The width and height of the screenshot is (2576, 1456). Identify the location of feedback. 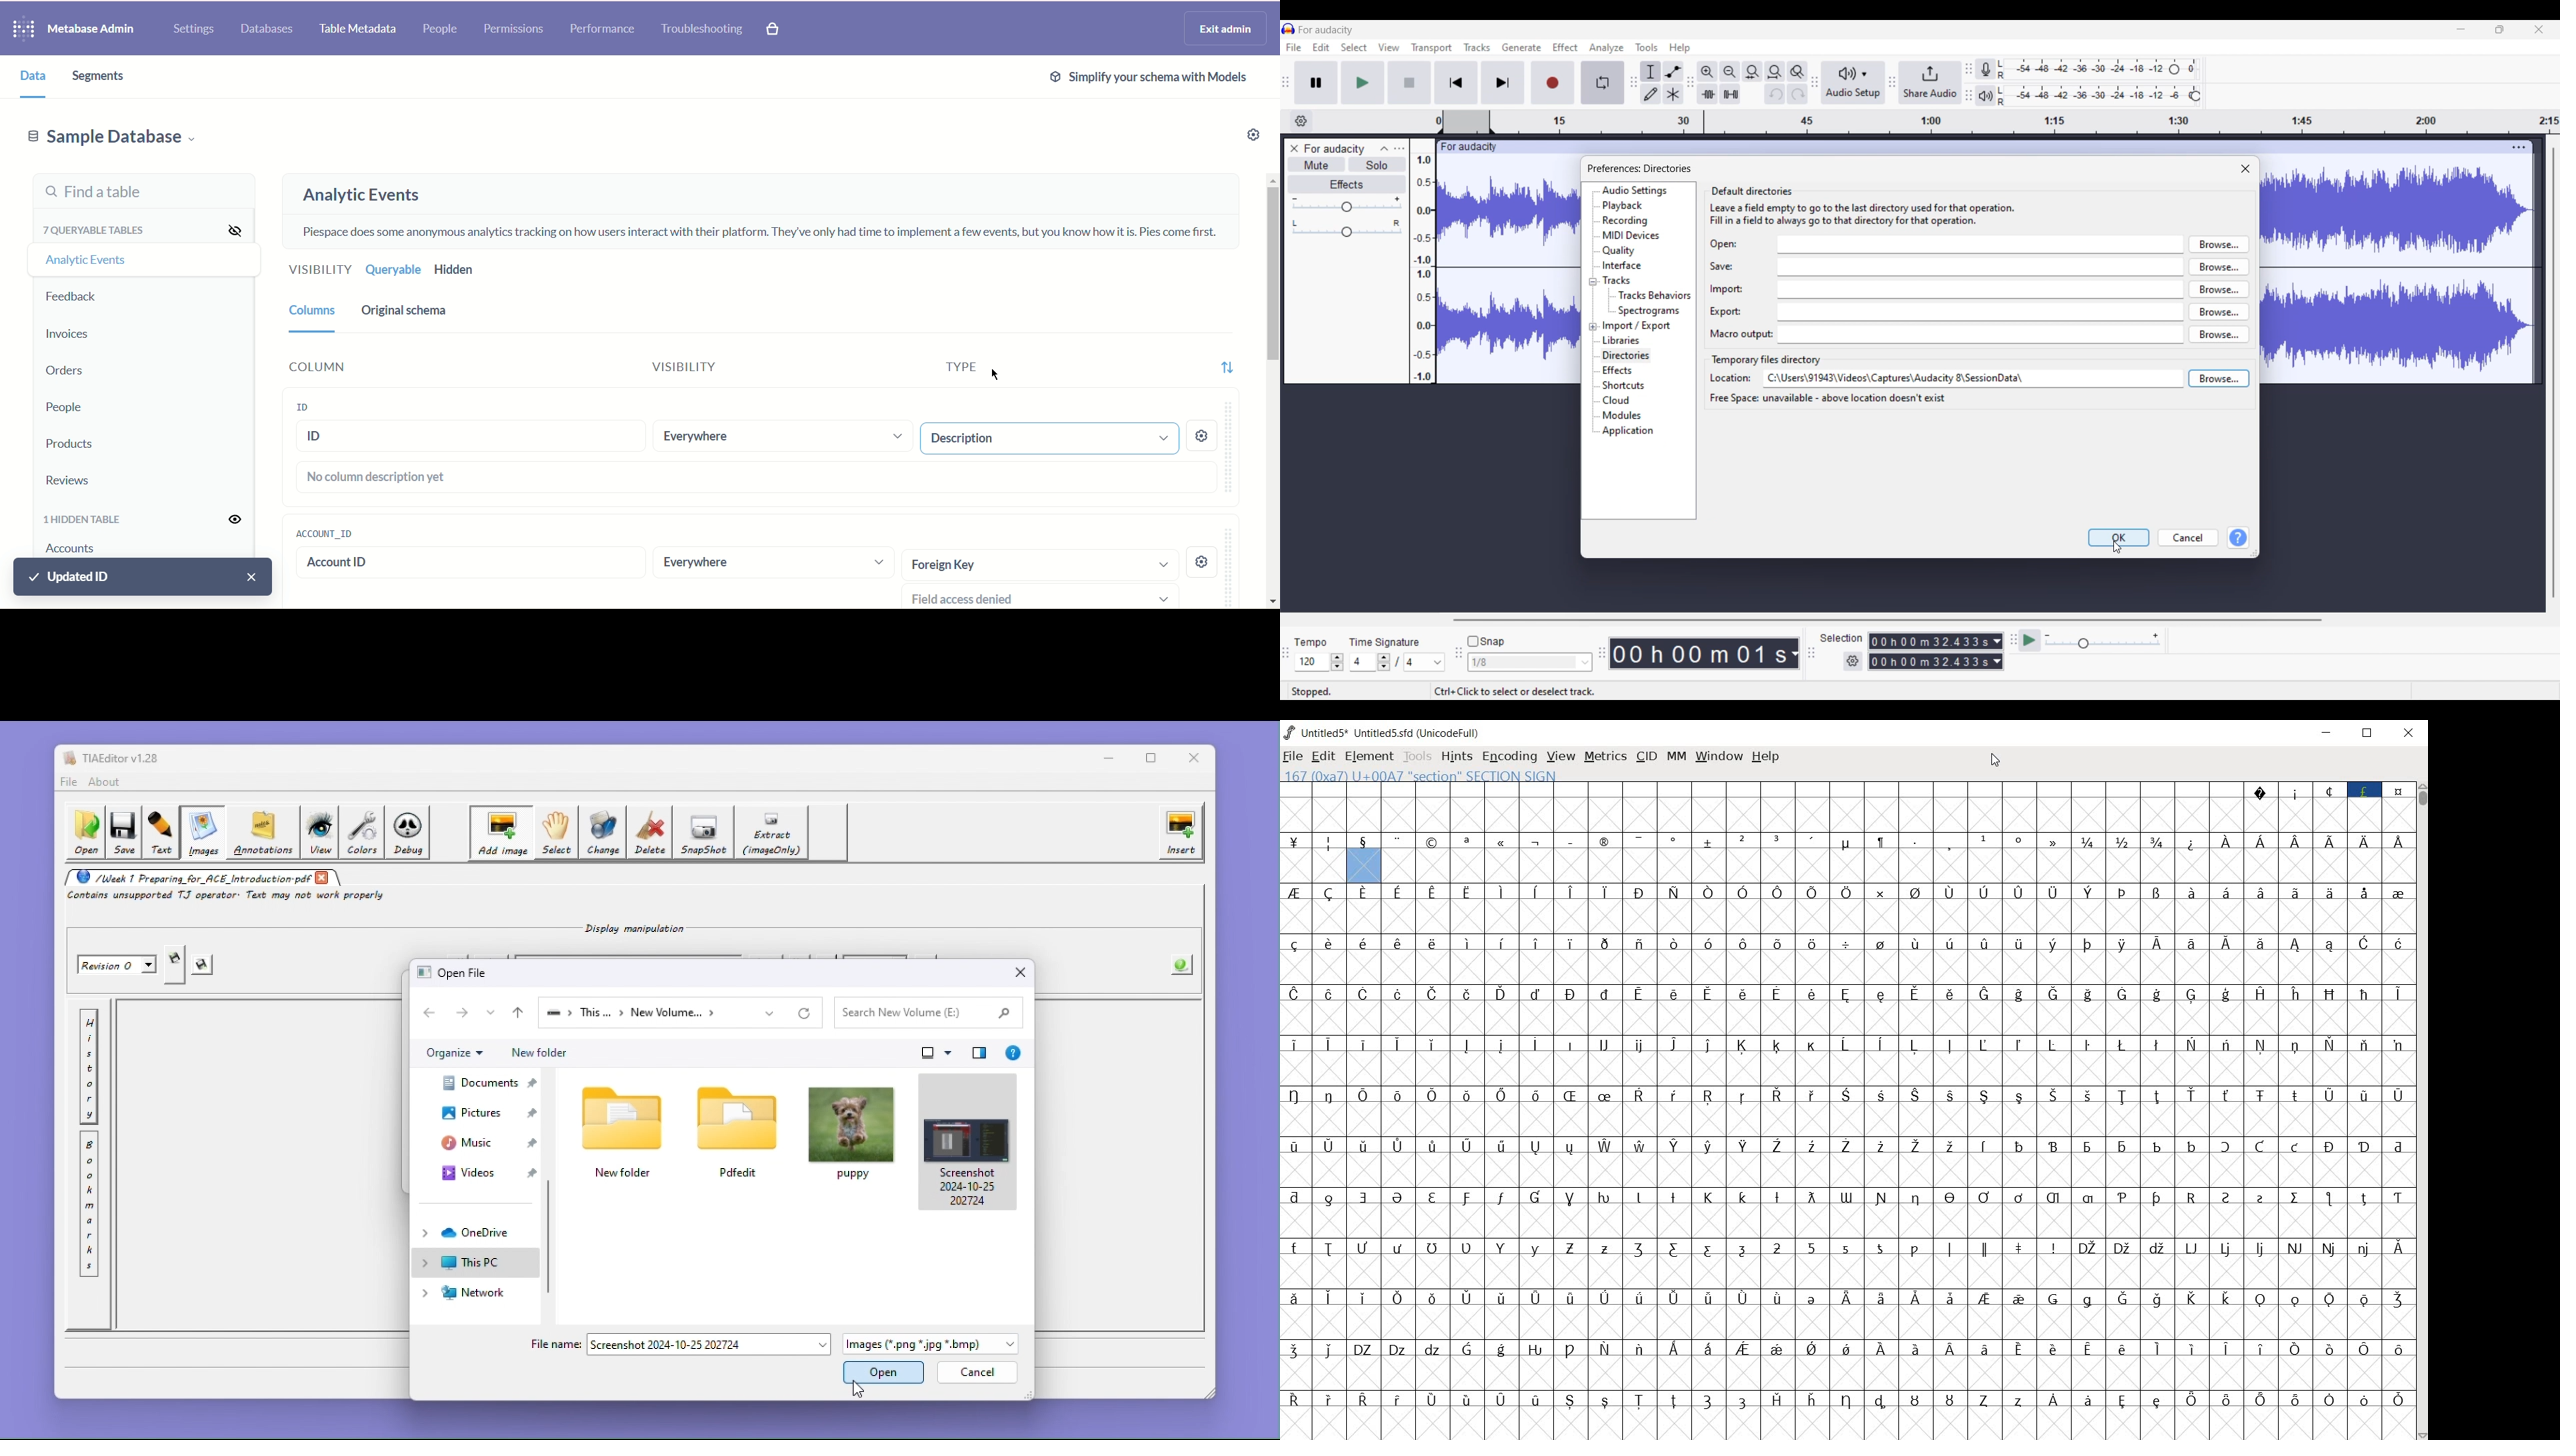
(74, 297).